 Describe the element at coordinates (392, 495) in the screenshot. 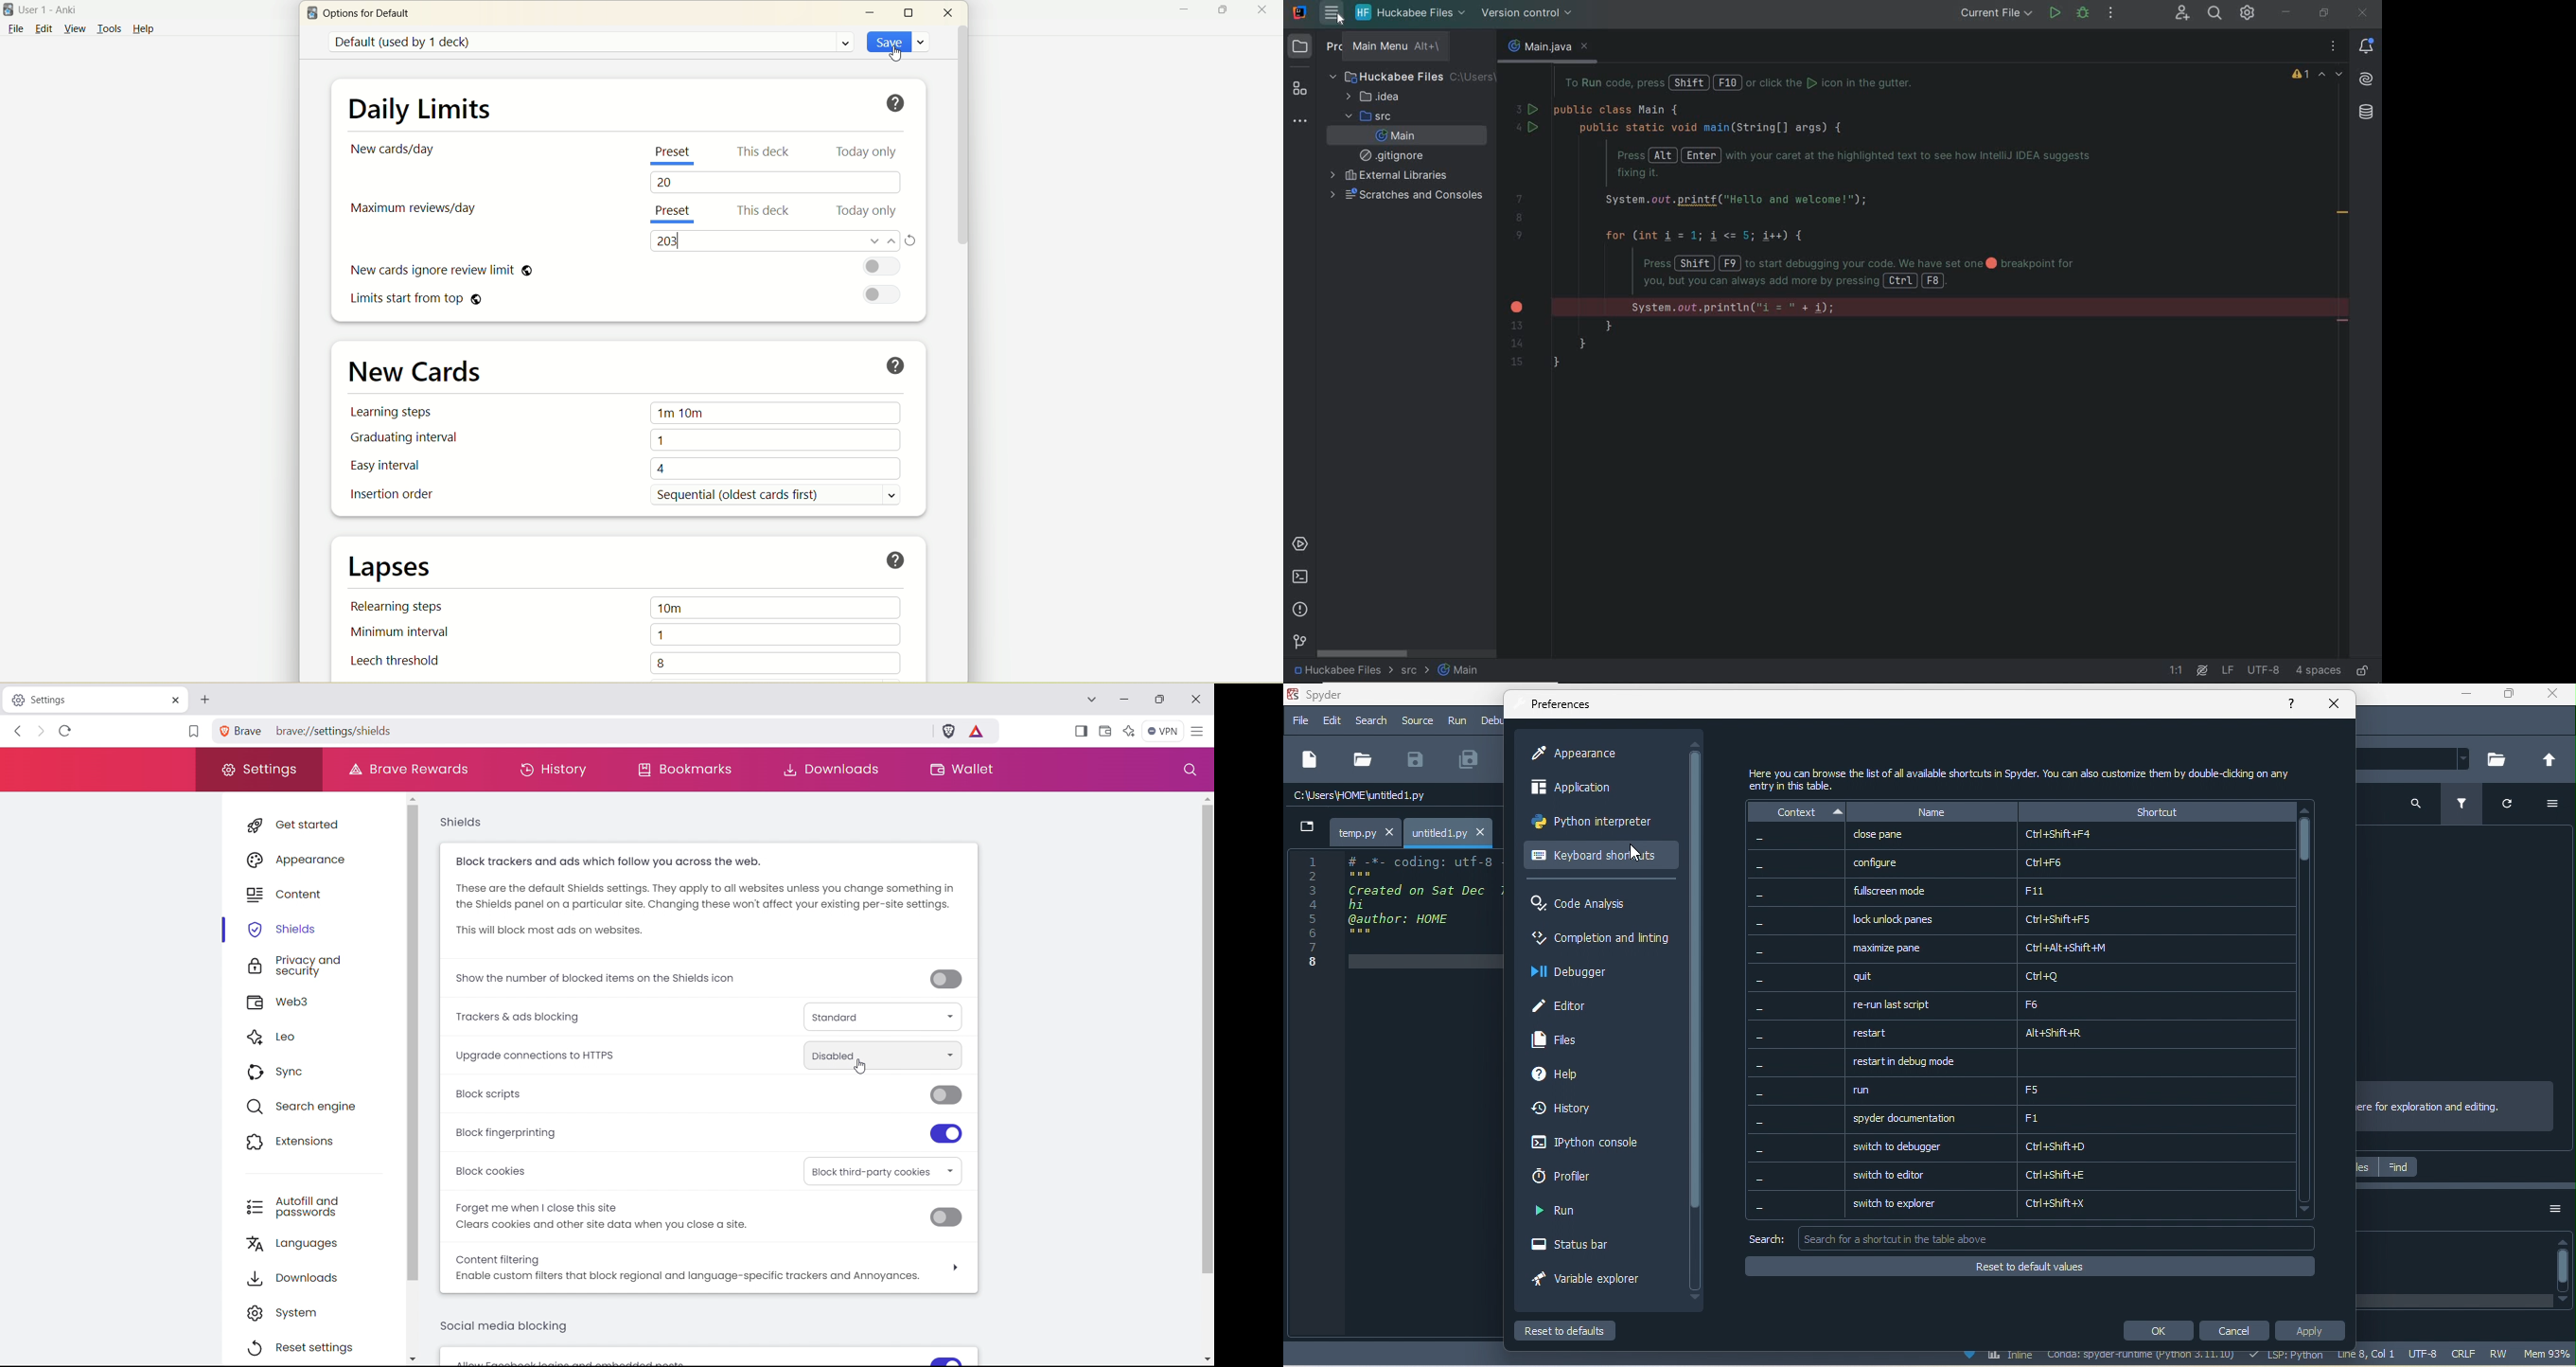

I see `insertion order` at that location.